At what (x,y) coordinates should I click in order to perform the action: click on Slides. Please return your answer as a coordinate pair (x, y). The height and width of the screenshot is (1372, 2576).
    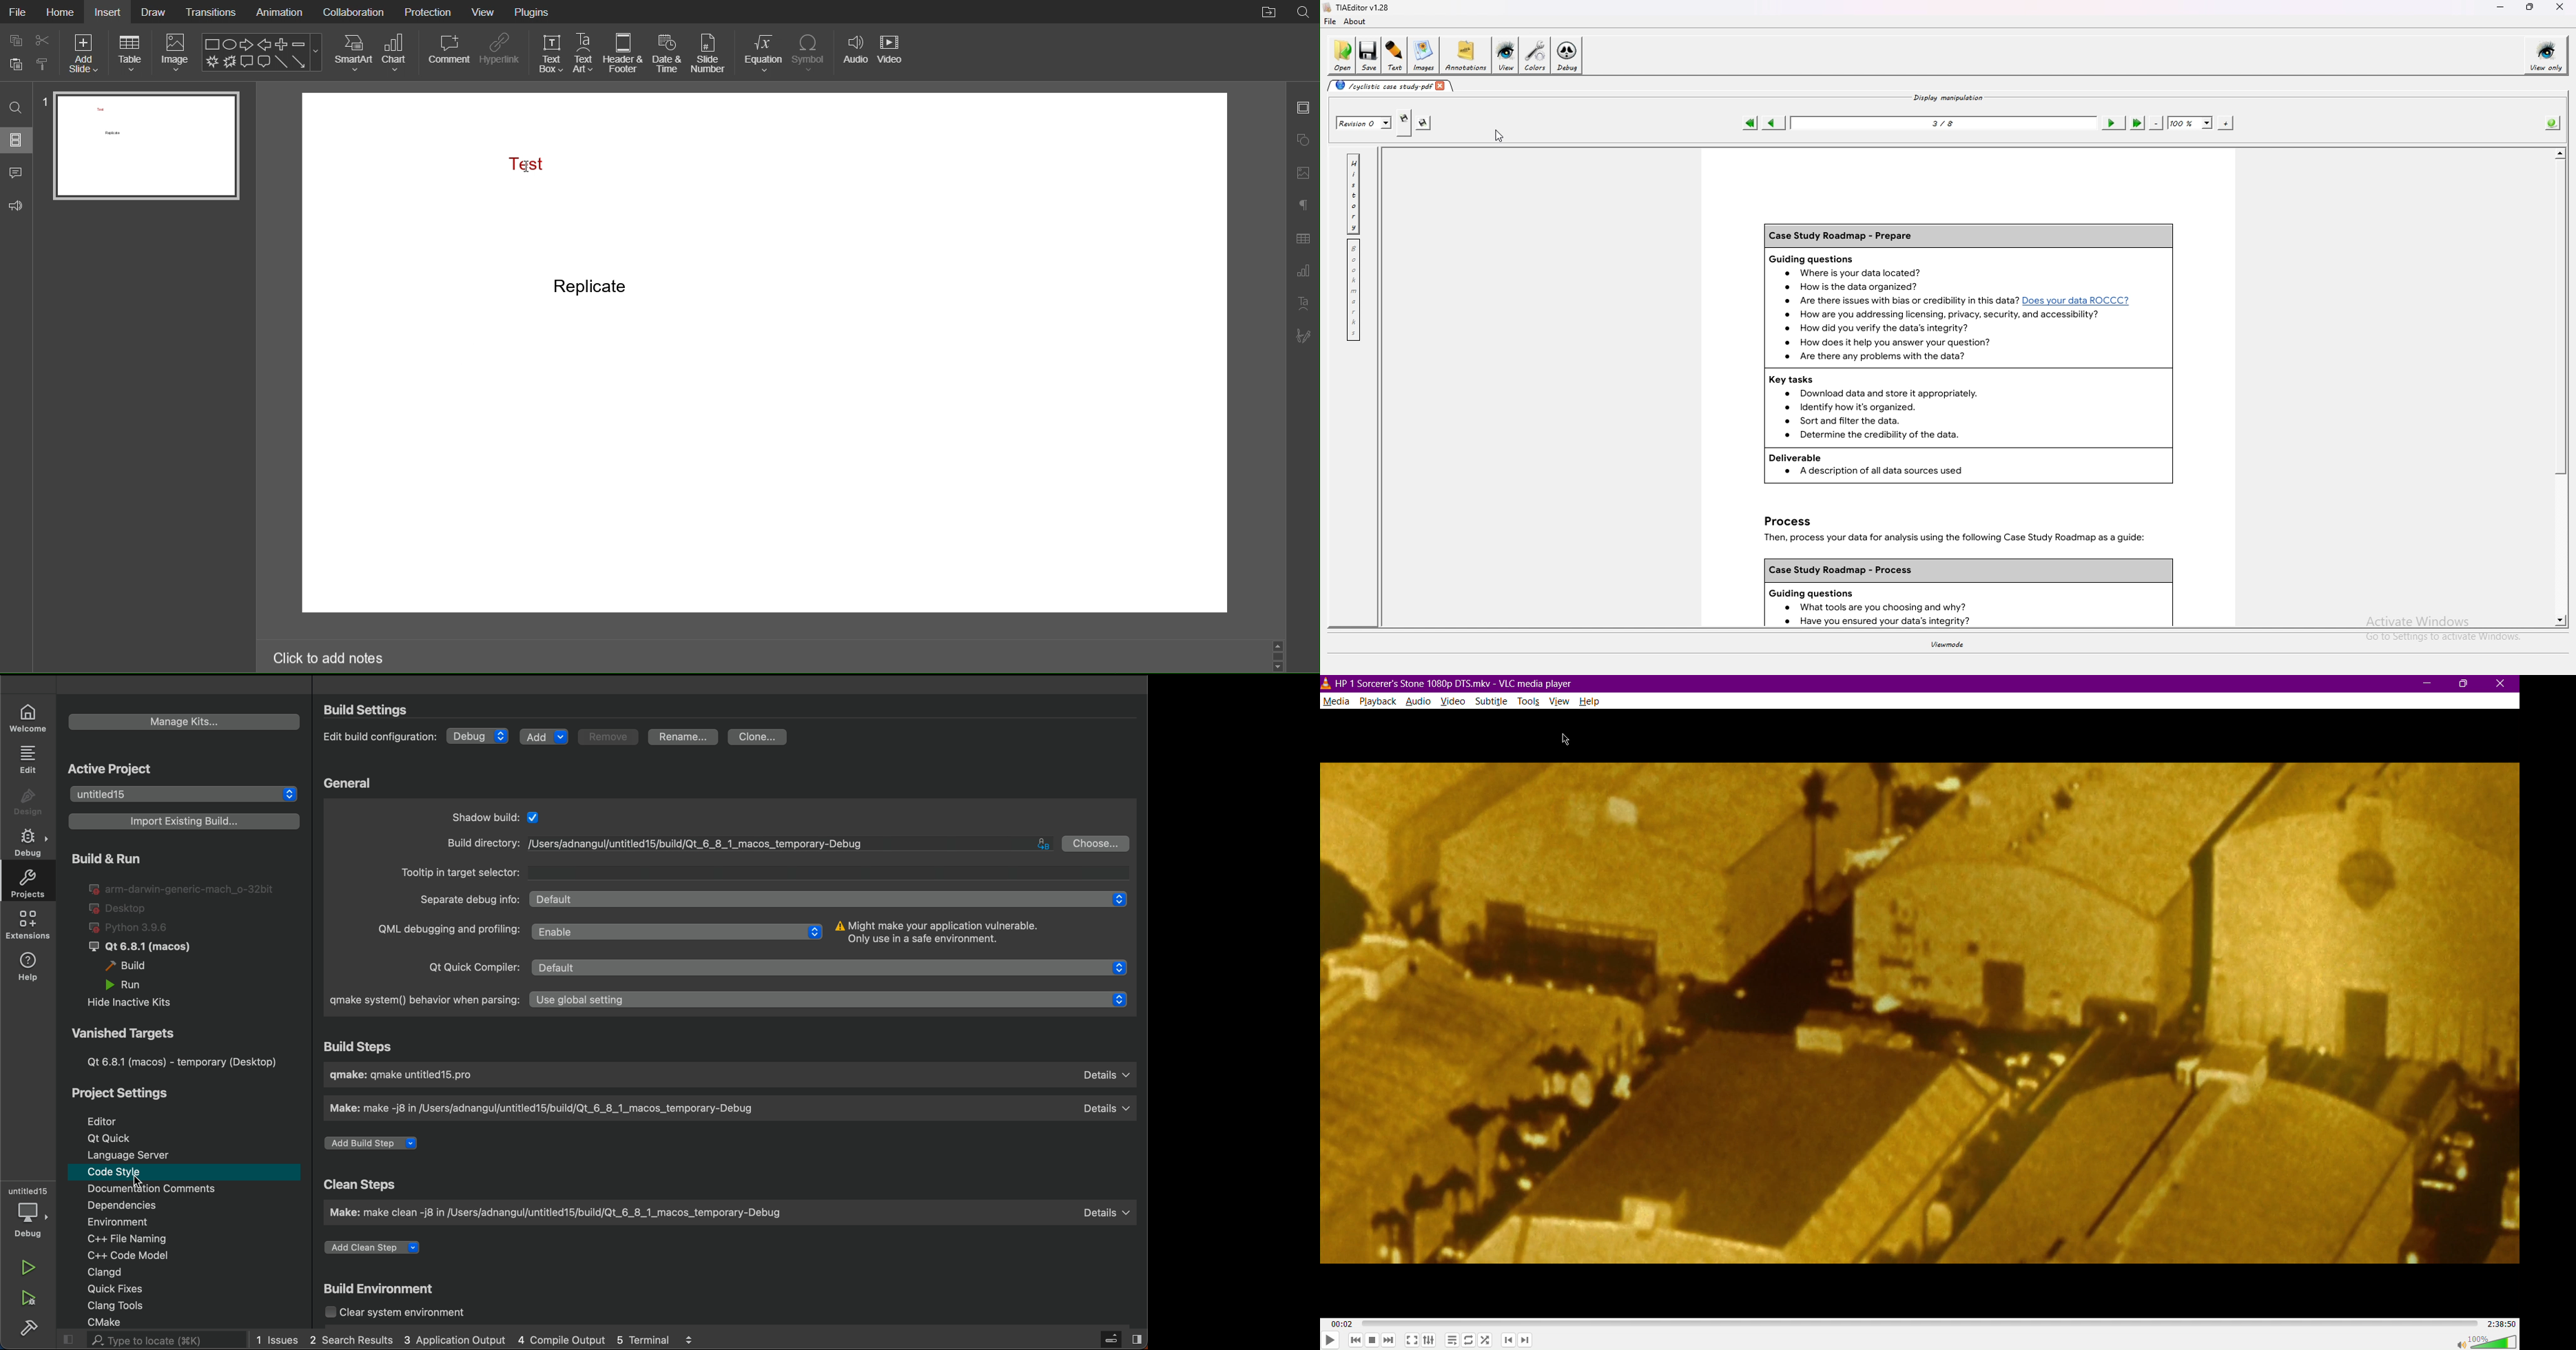
    Looking at the image, I should click on (18, 142).